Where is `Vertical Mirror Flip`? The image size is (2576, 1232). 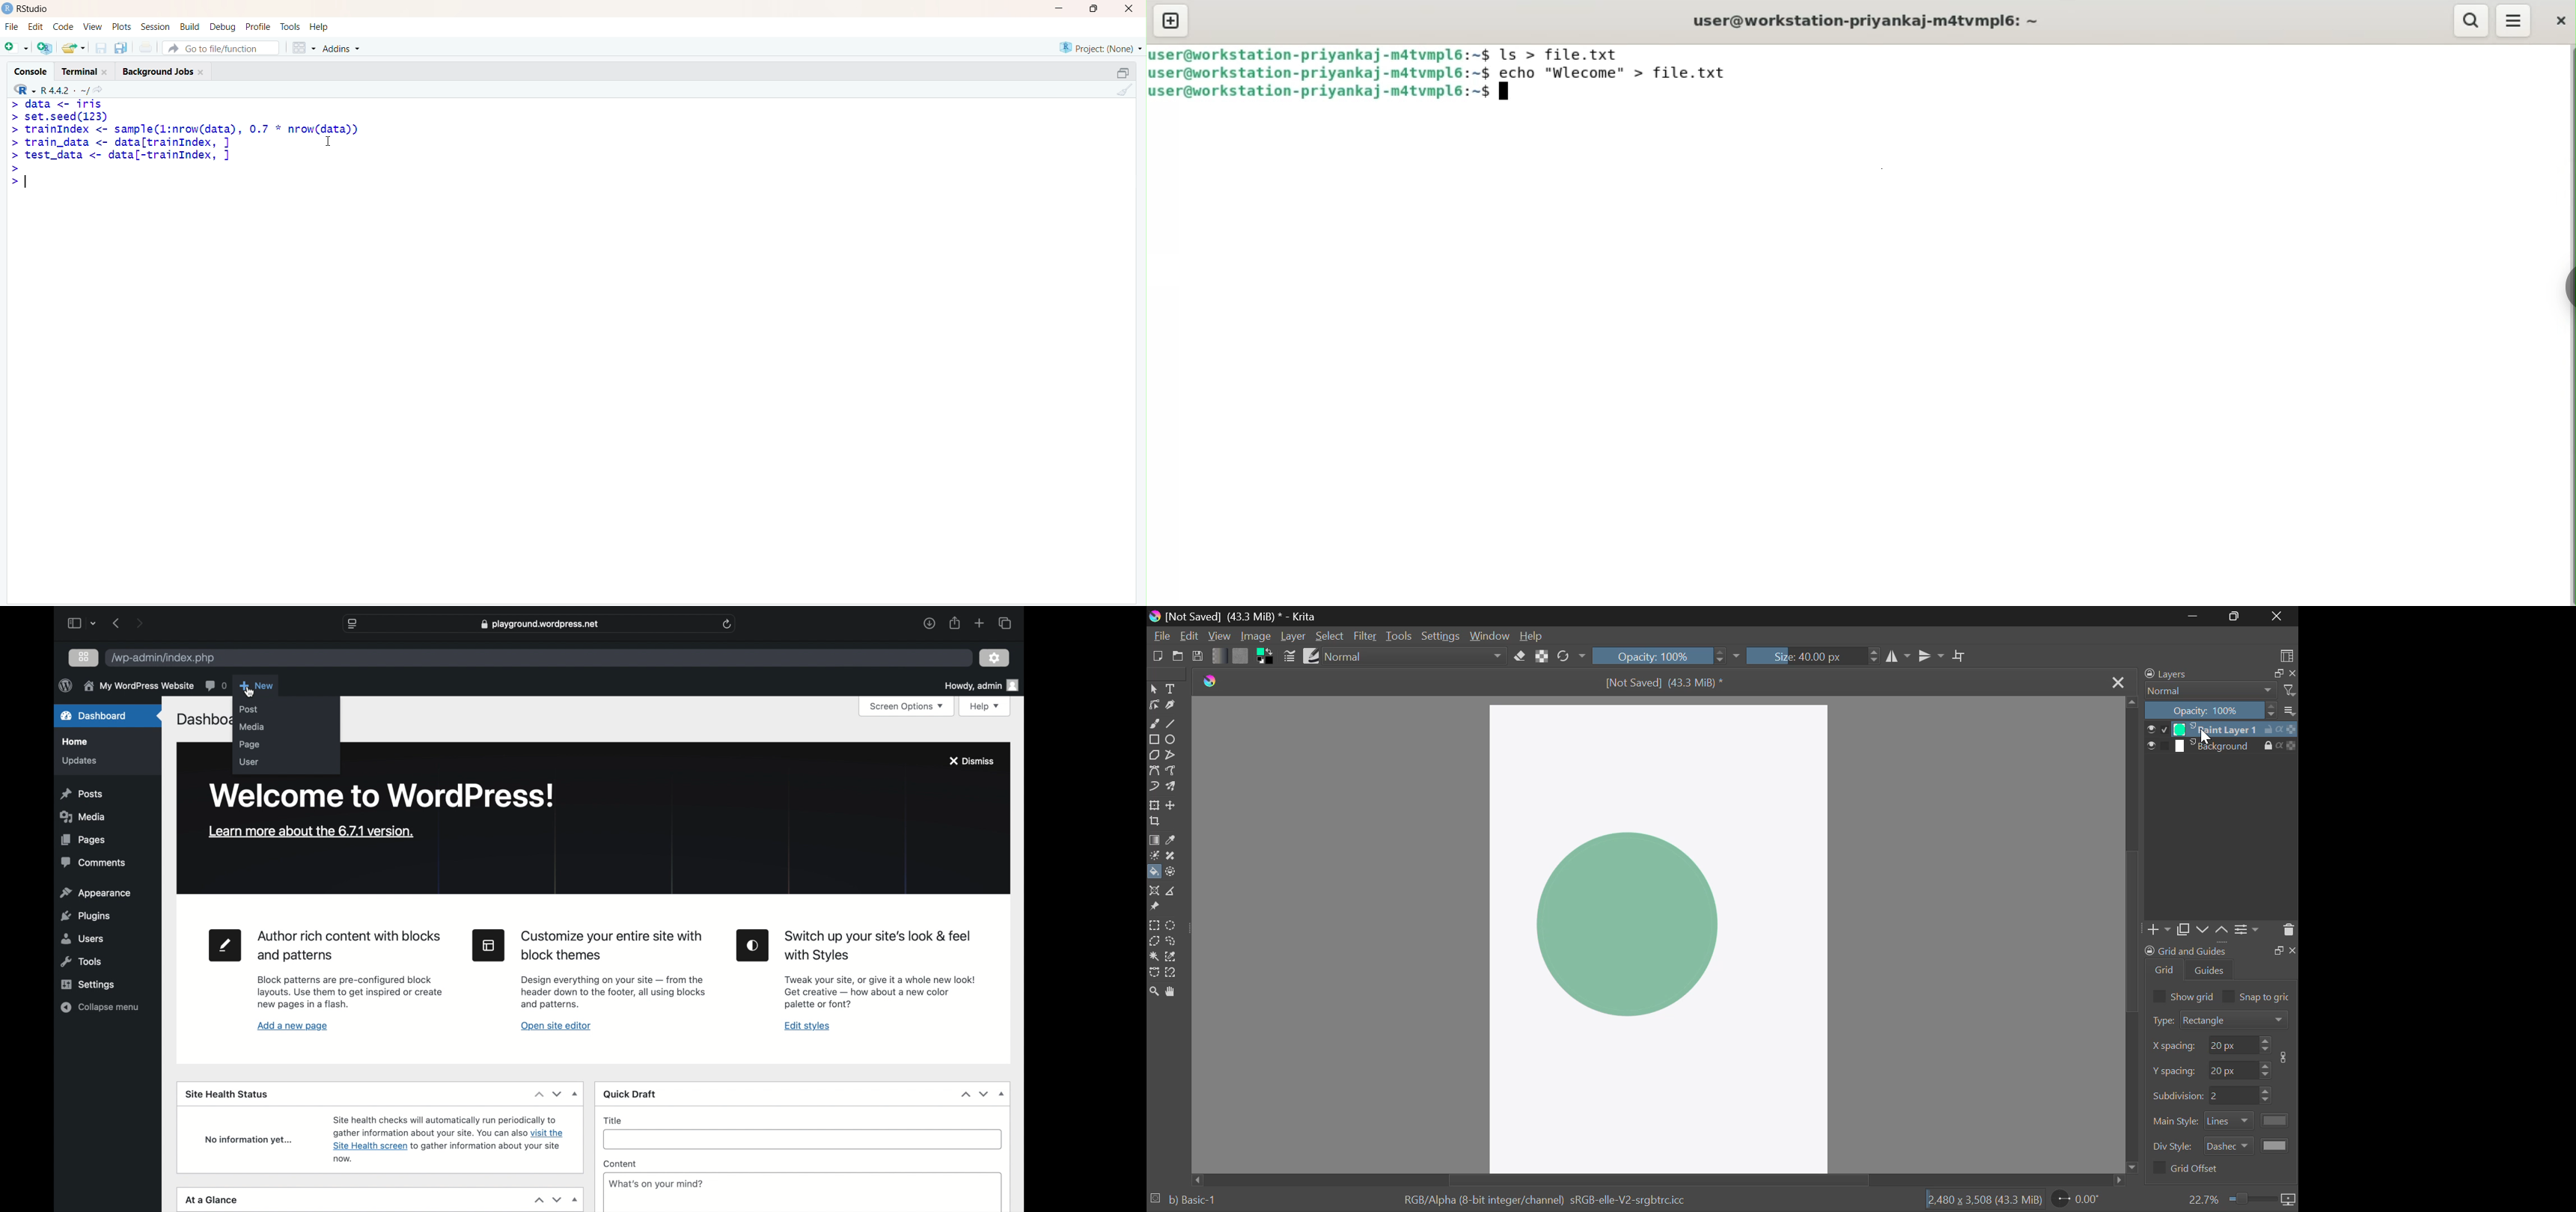
Vertical Mirror Flip is located at coordinates (1899, 656).